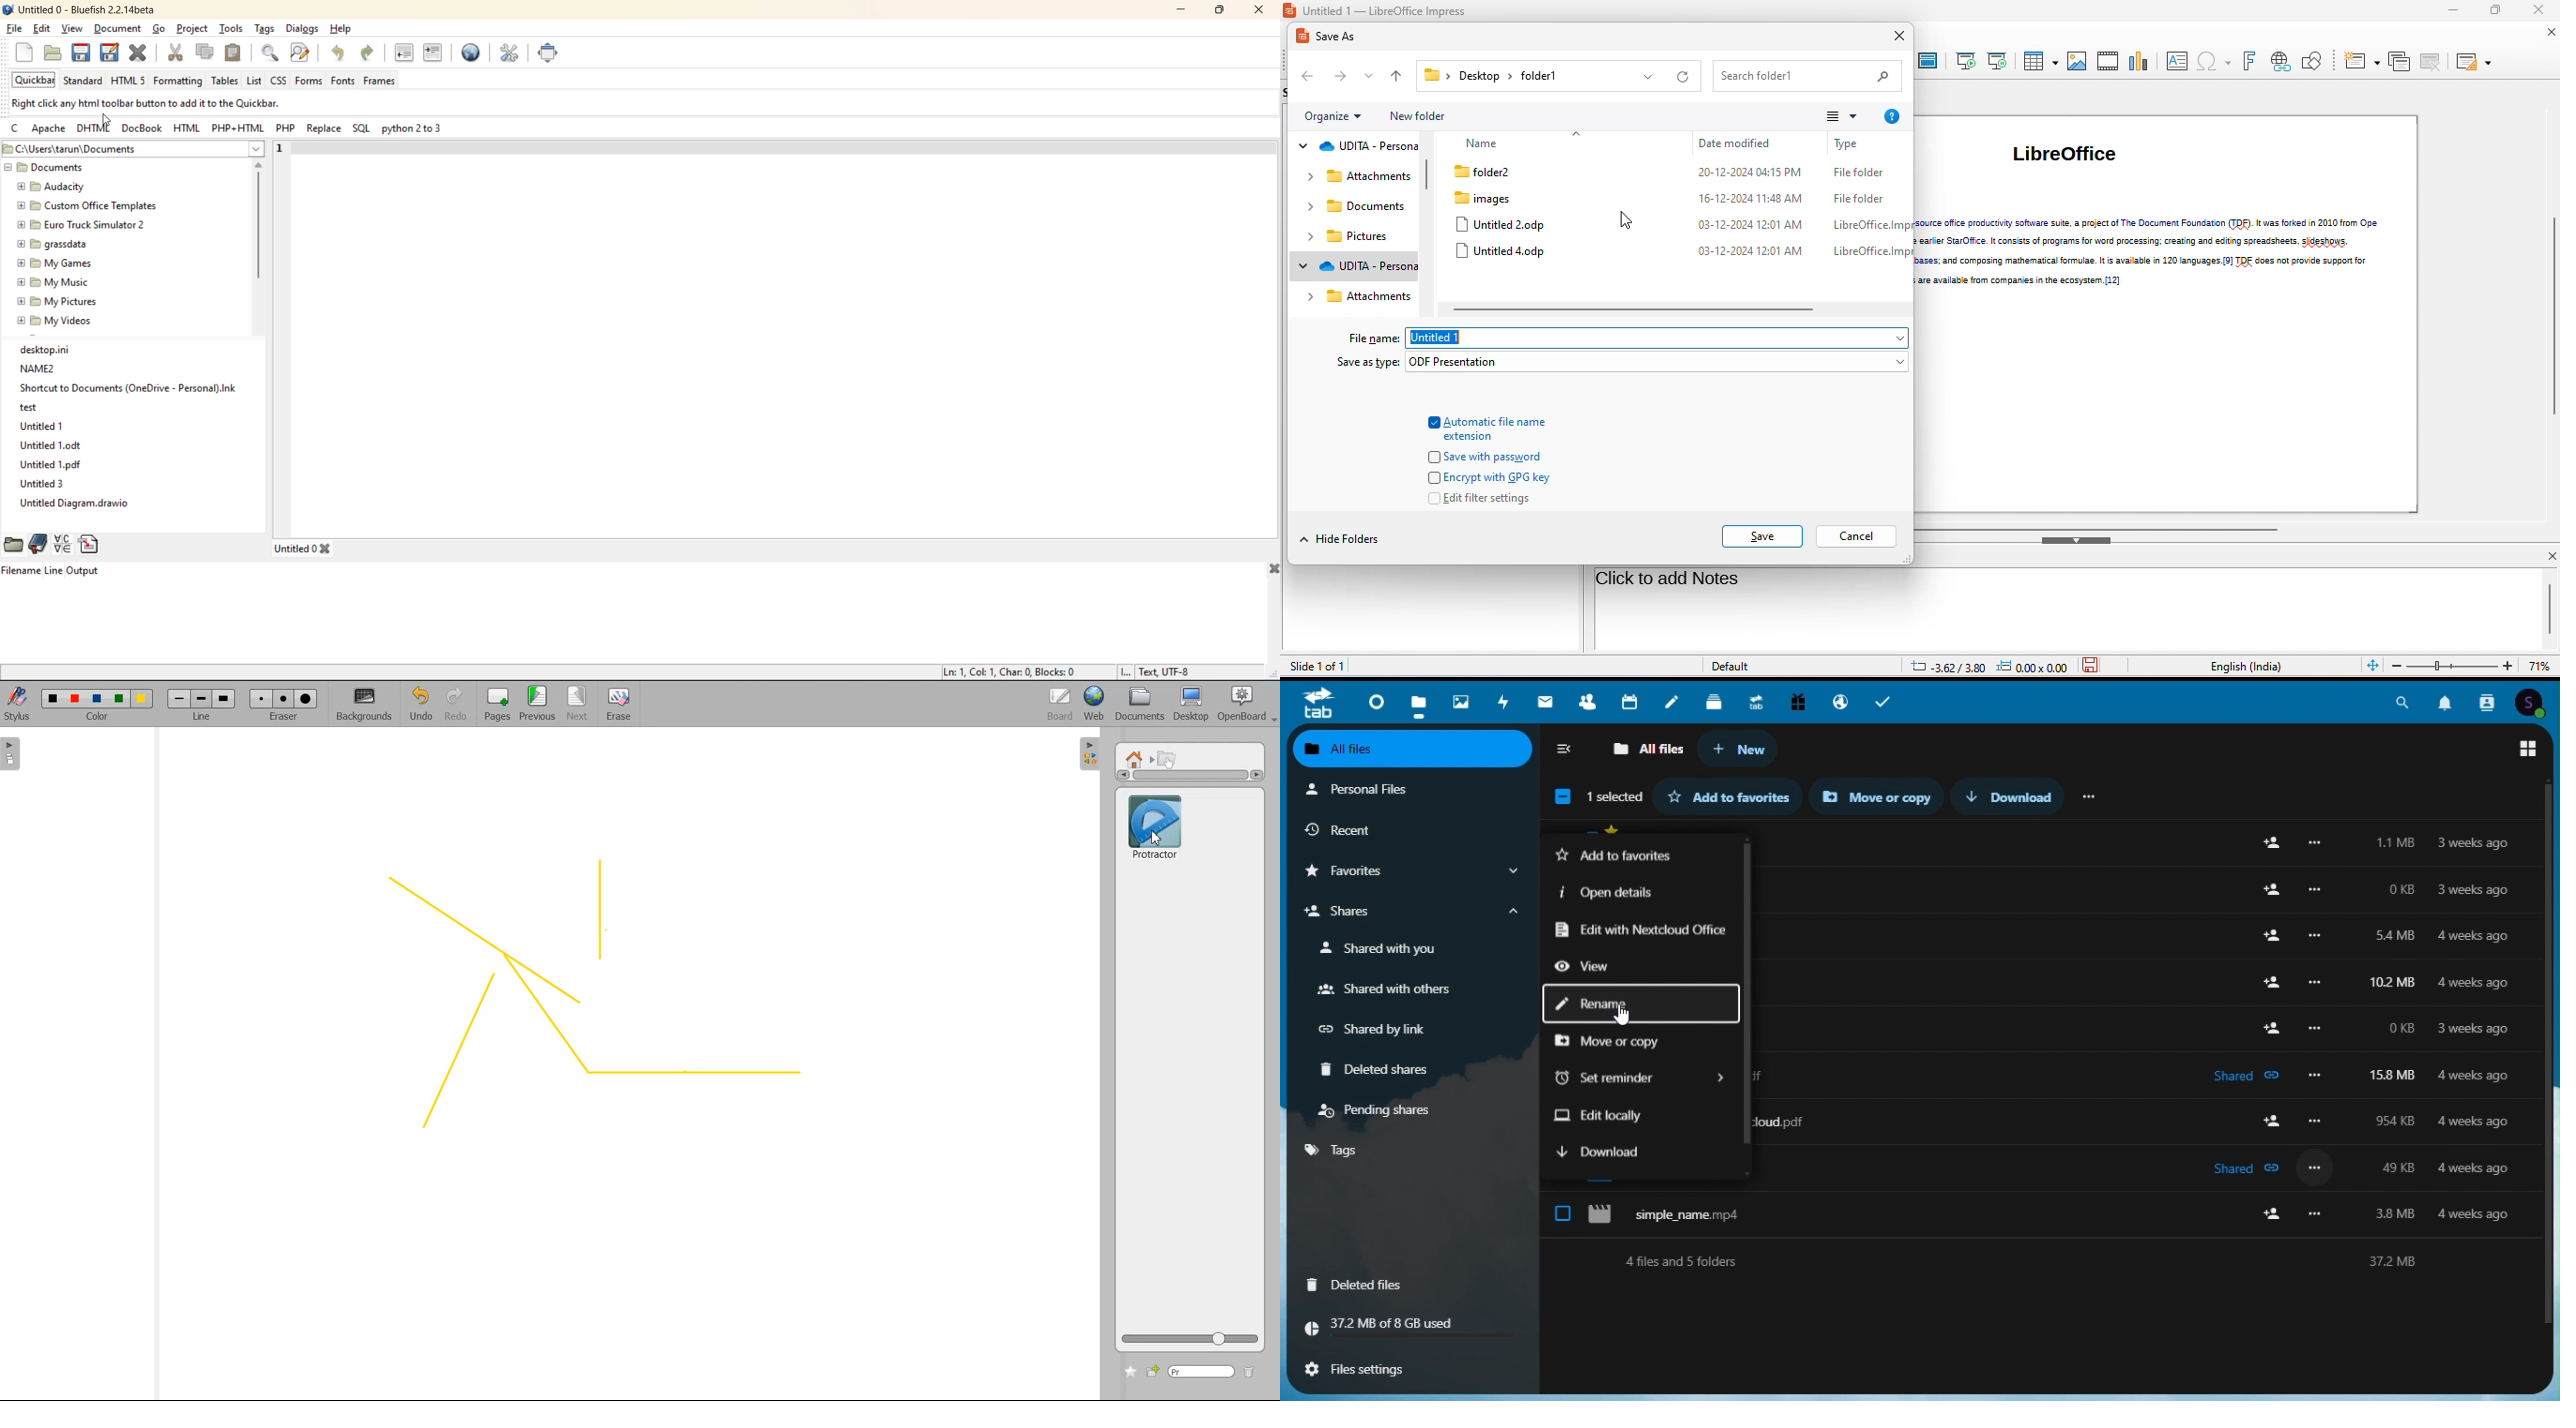 The image size is (2576, 1428). I want to click on deck, so click(1716, 699).